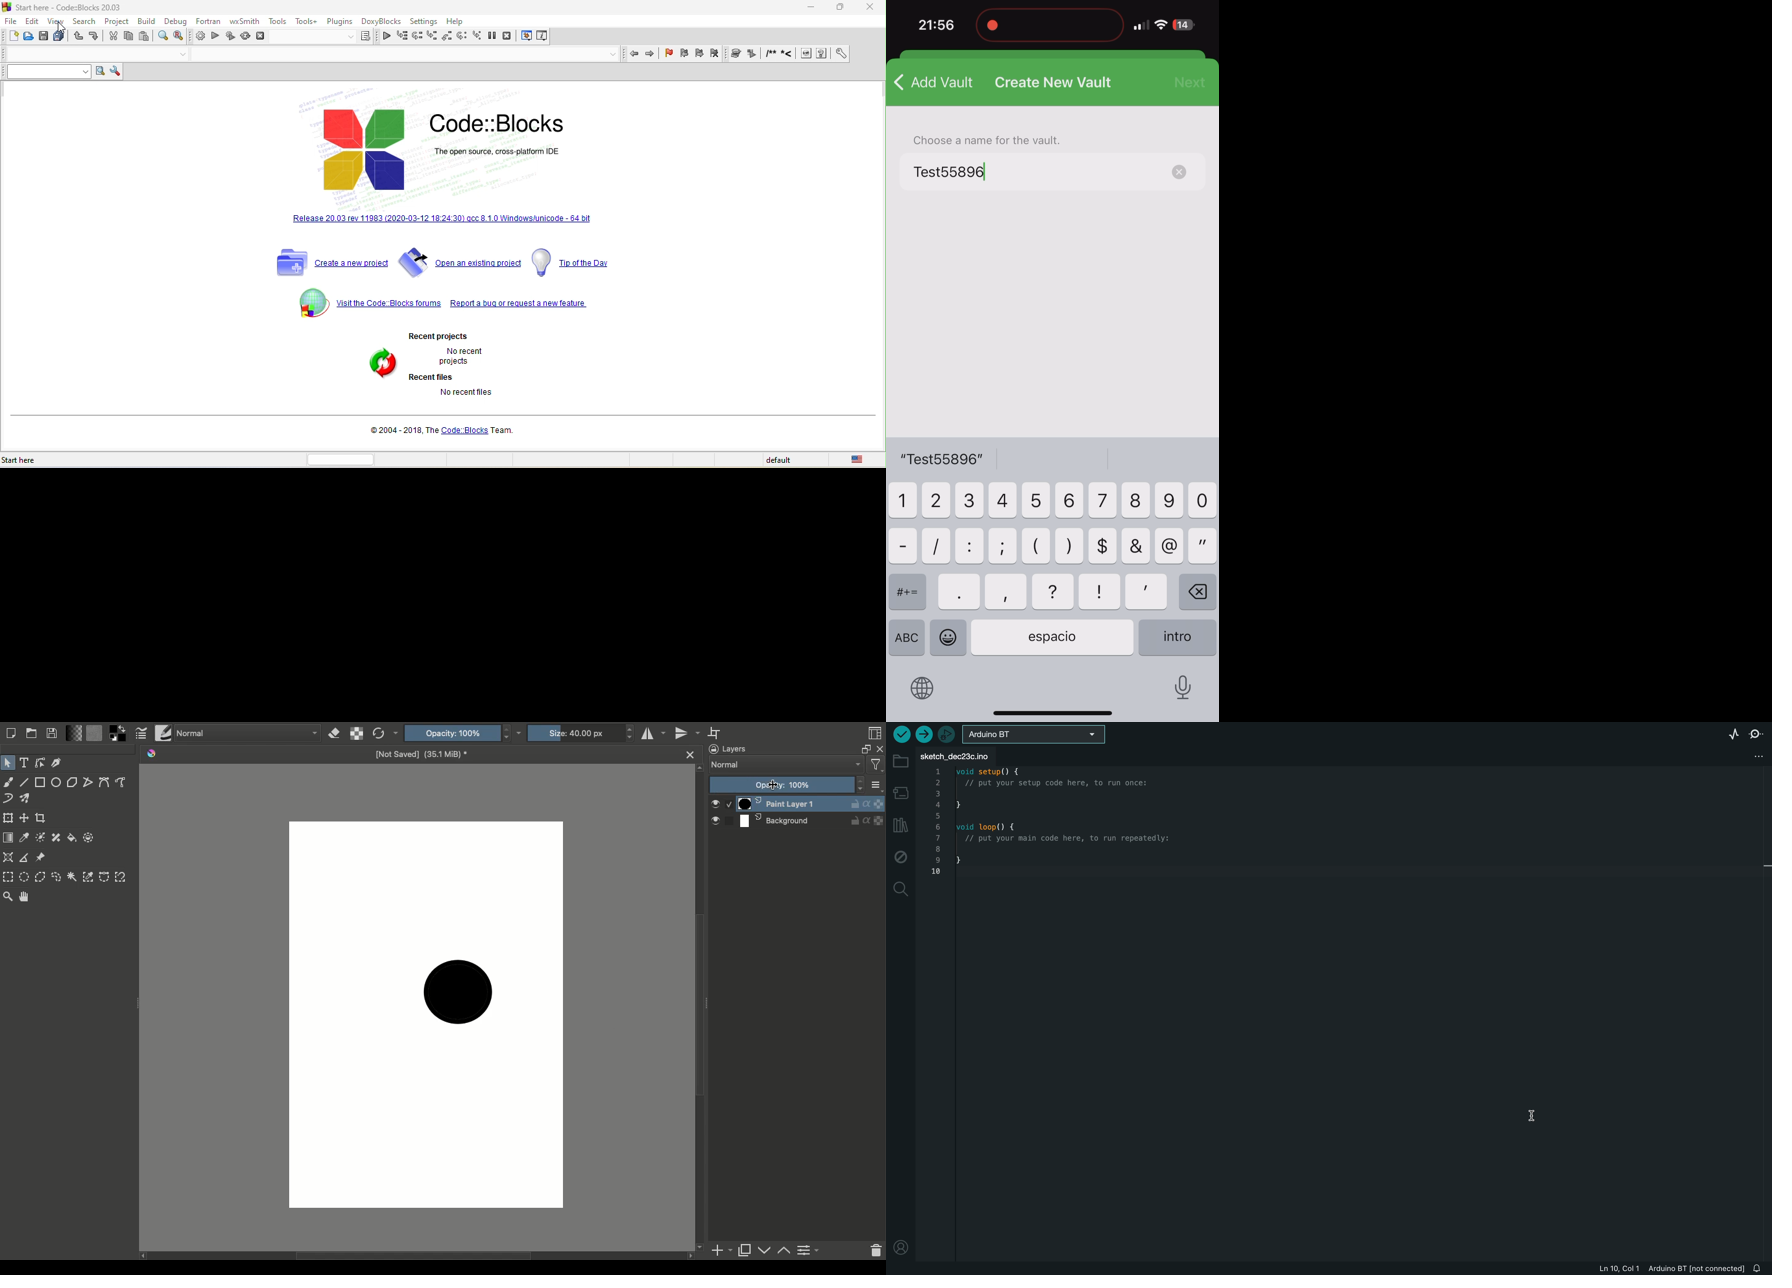 This screenshot has width=1792, height=1288. What do you see at coordinates (215, 37) in the screenshot?
I see `run` at bounding box center [215, 37].